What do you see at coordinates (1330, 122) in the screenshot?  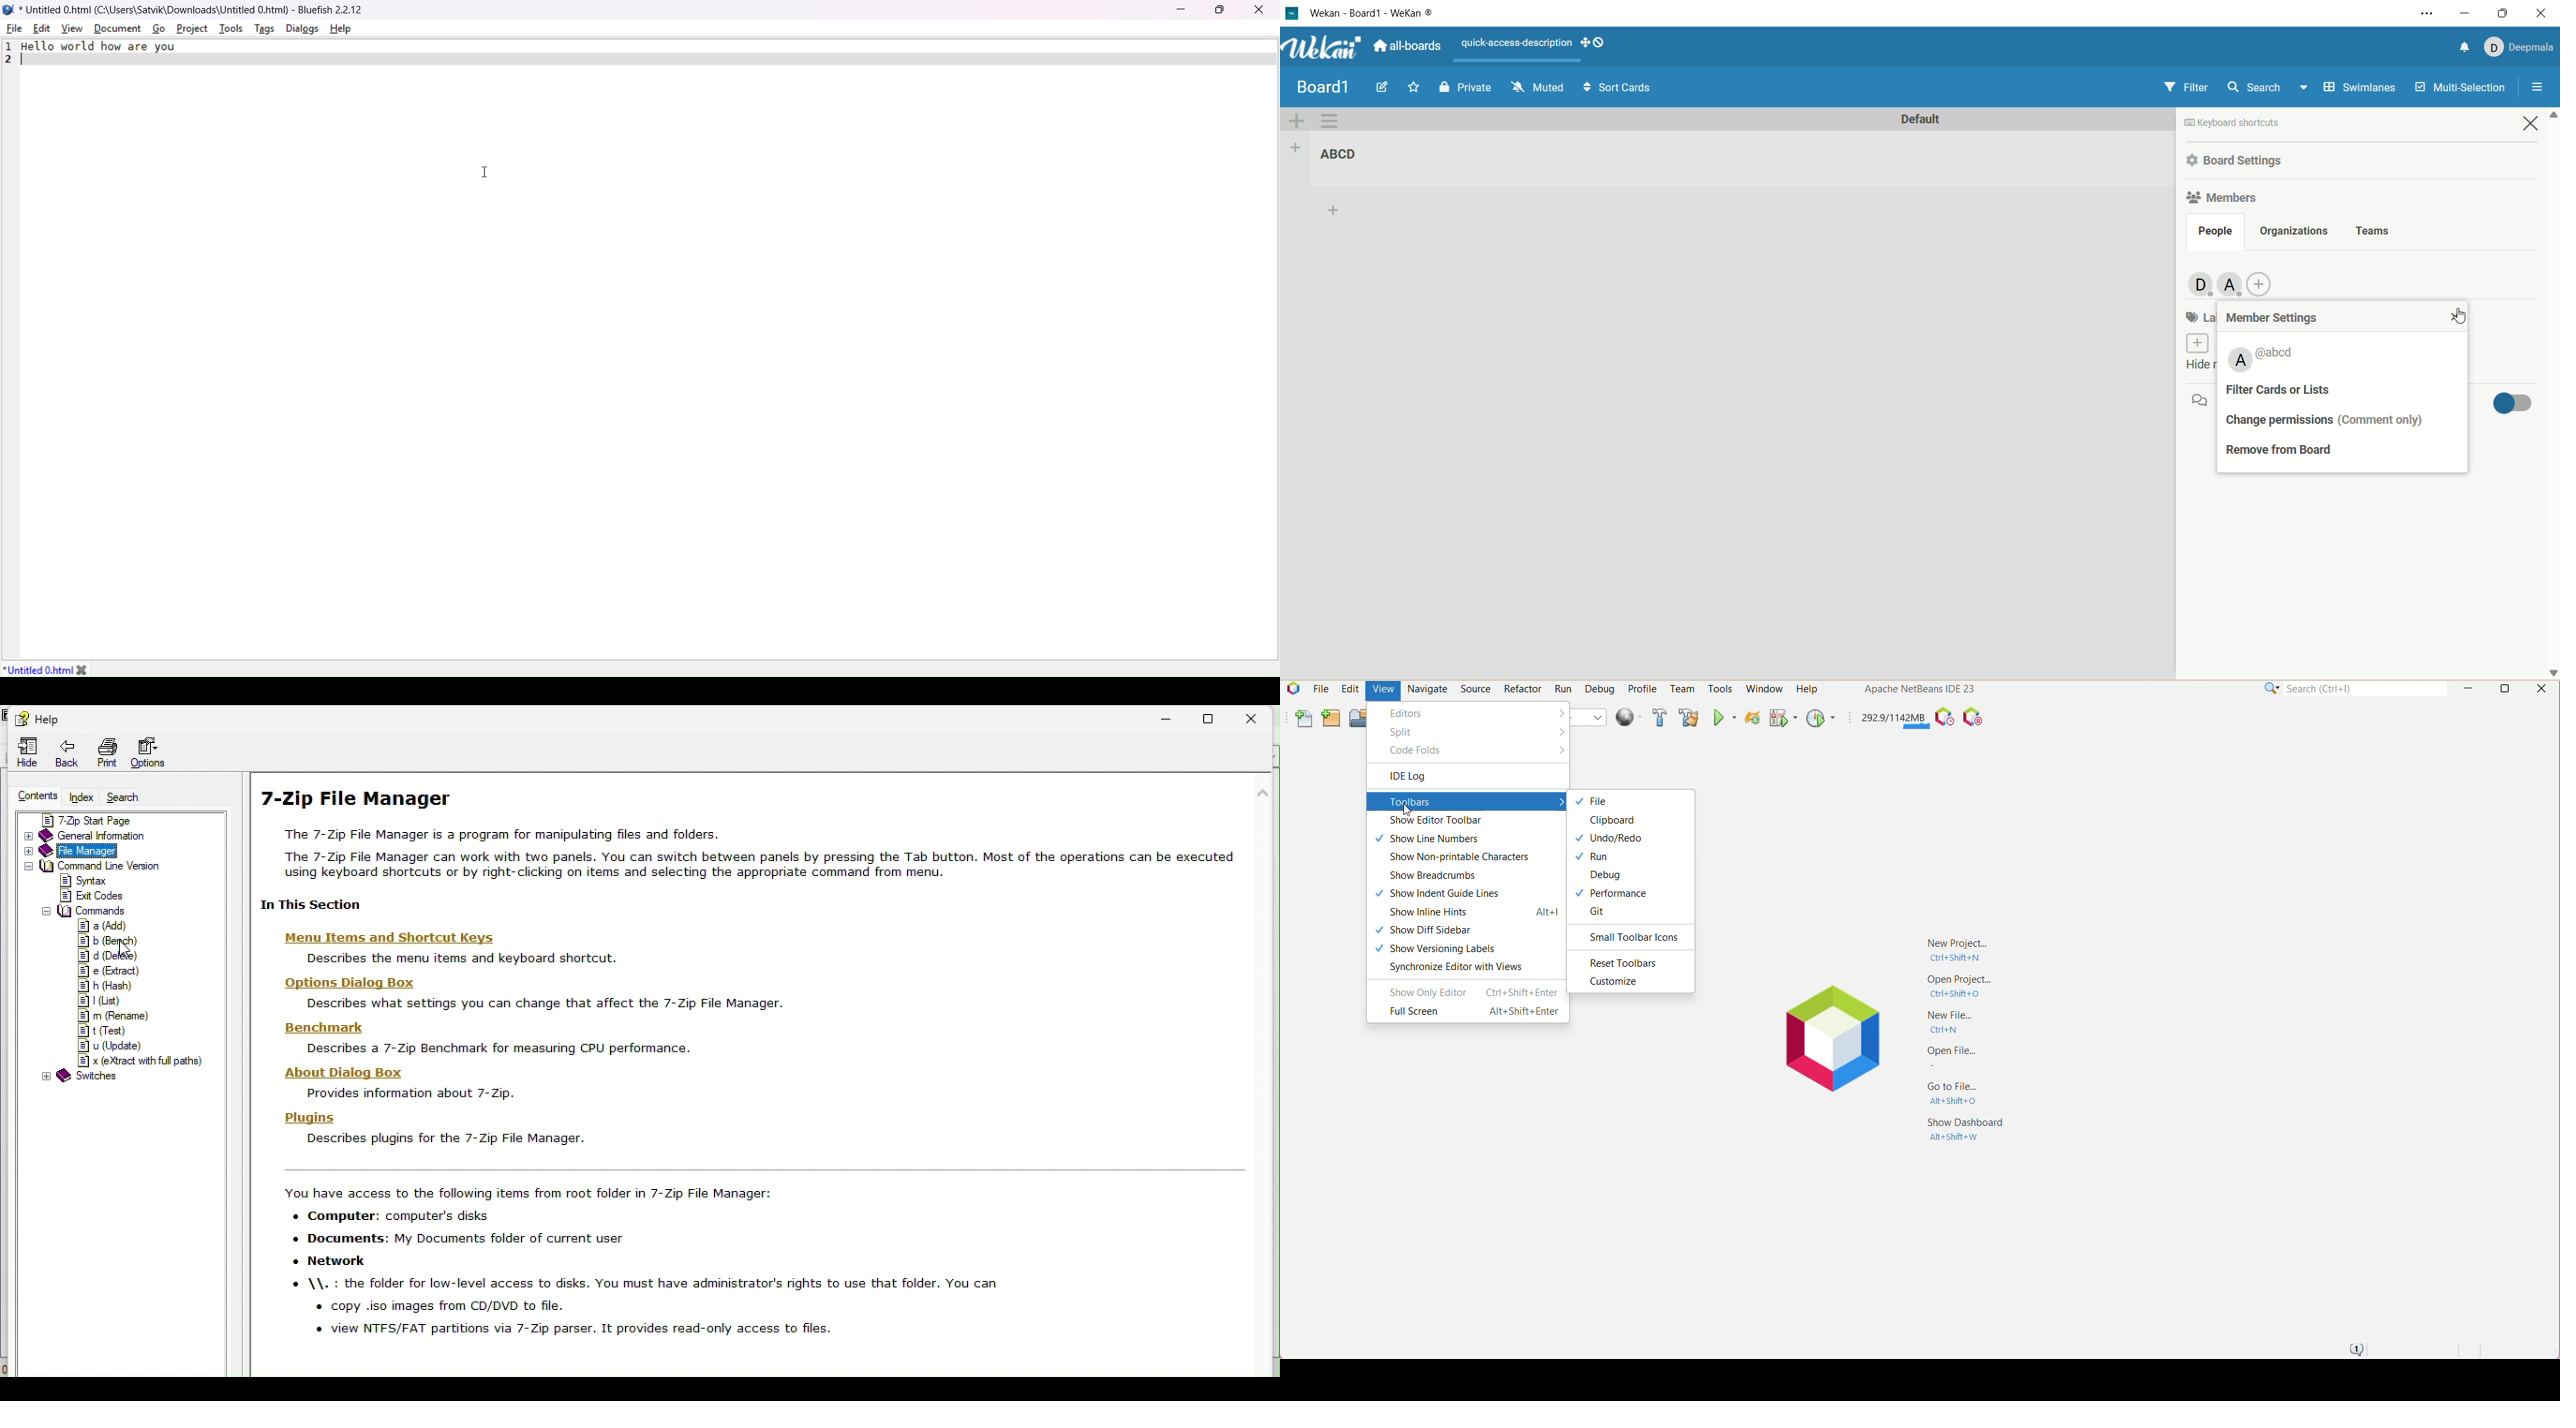 I see `swimlane actions` at bounding box center [1330, 122].